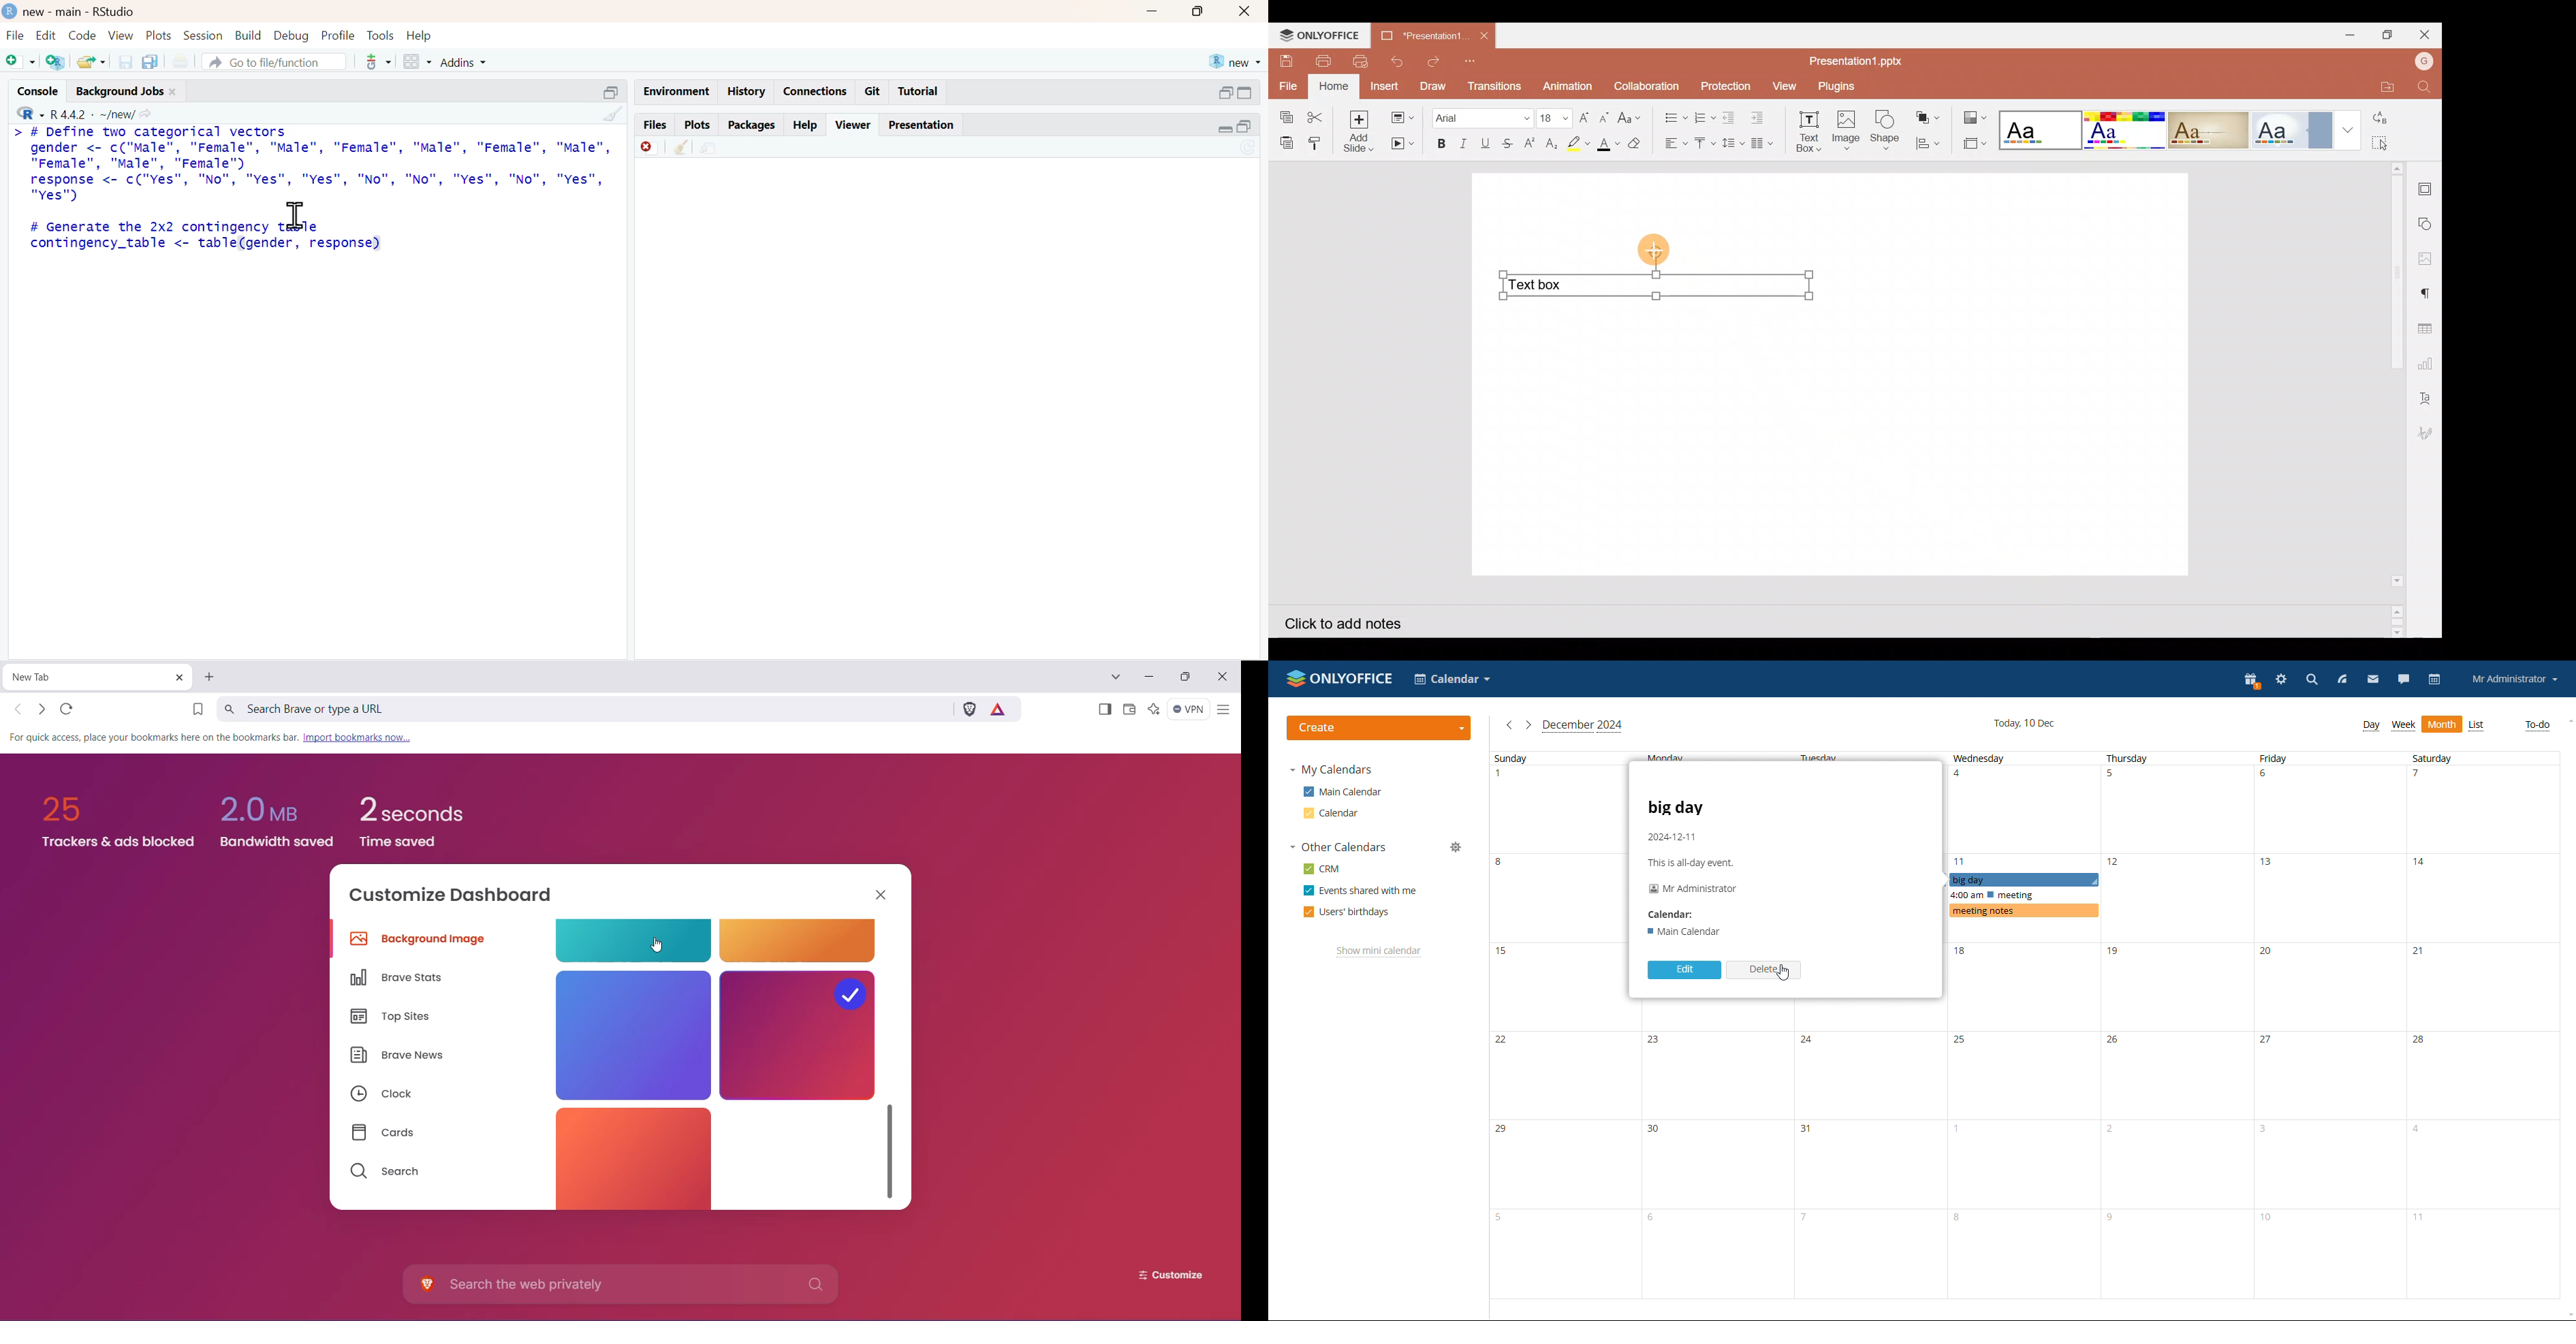 The height and width of the screenshot is (1344, 2576). Describe the element at coordinates (854, 125) in the screenshot. I see `viewer` at that location.